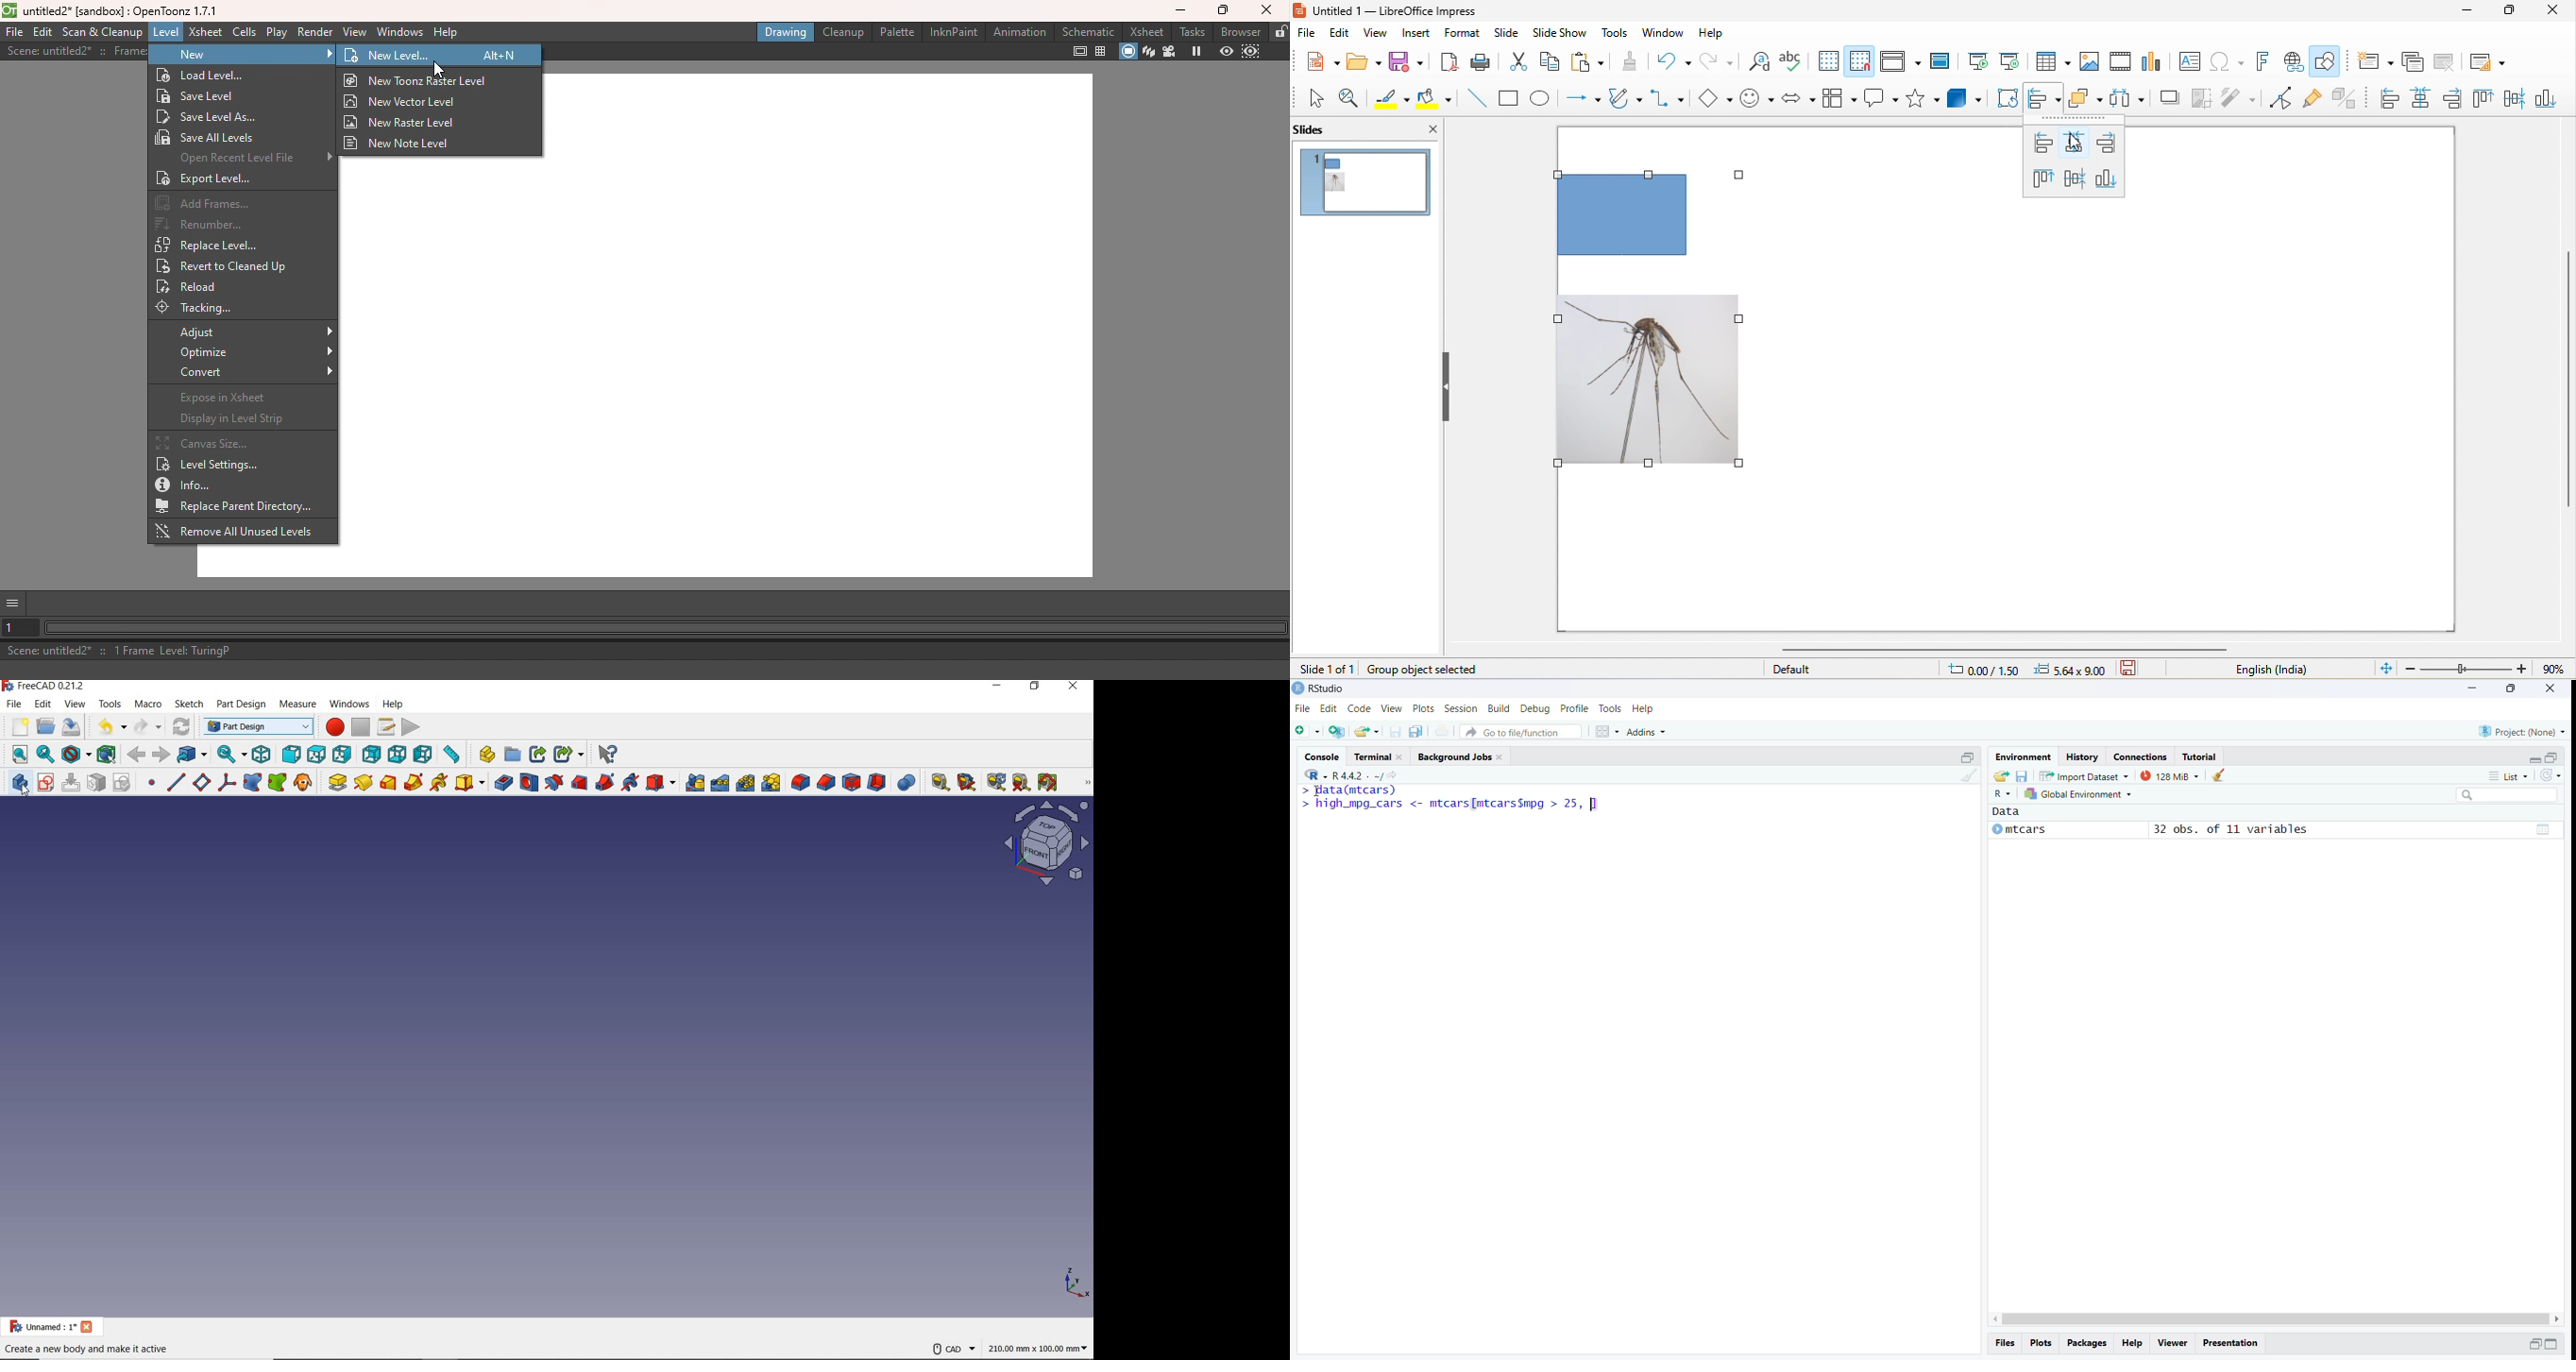  Describe the element at coordinates (2543, 830) in the screenshot. I see `data` at that location.